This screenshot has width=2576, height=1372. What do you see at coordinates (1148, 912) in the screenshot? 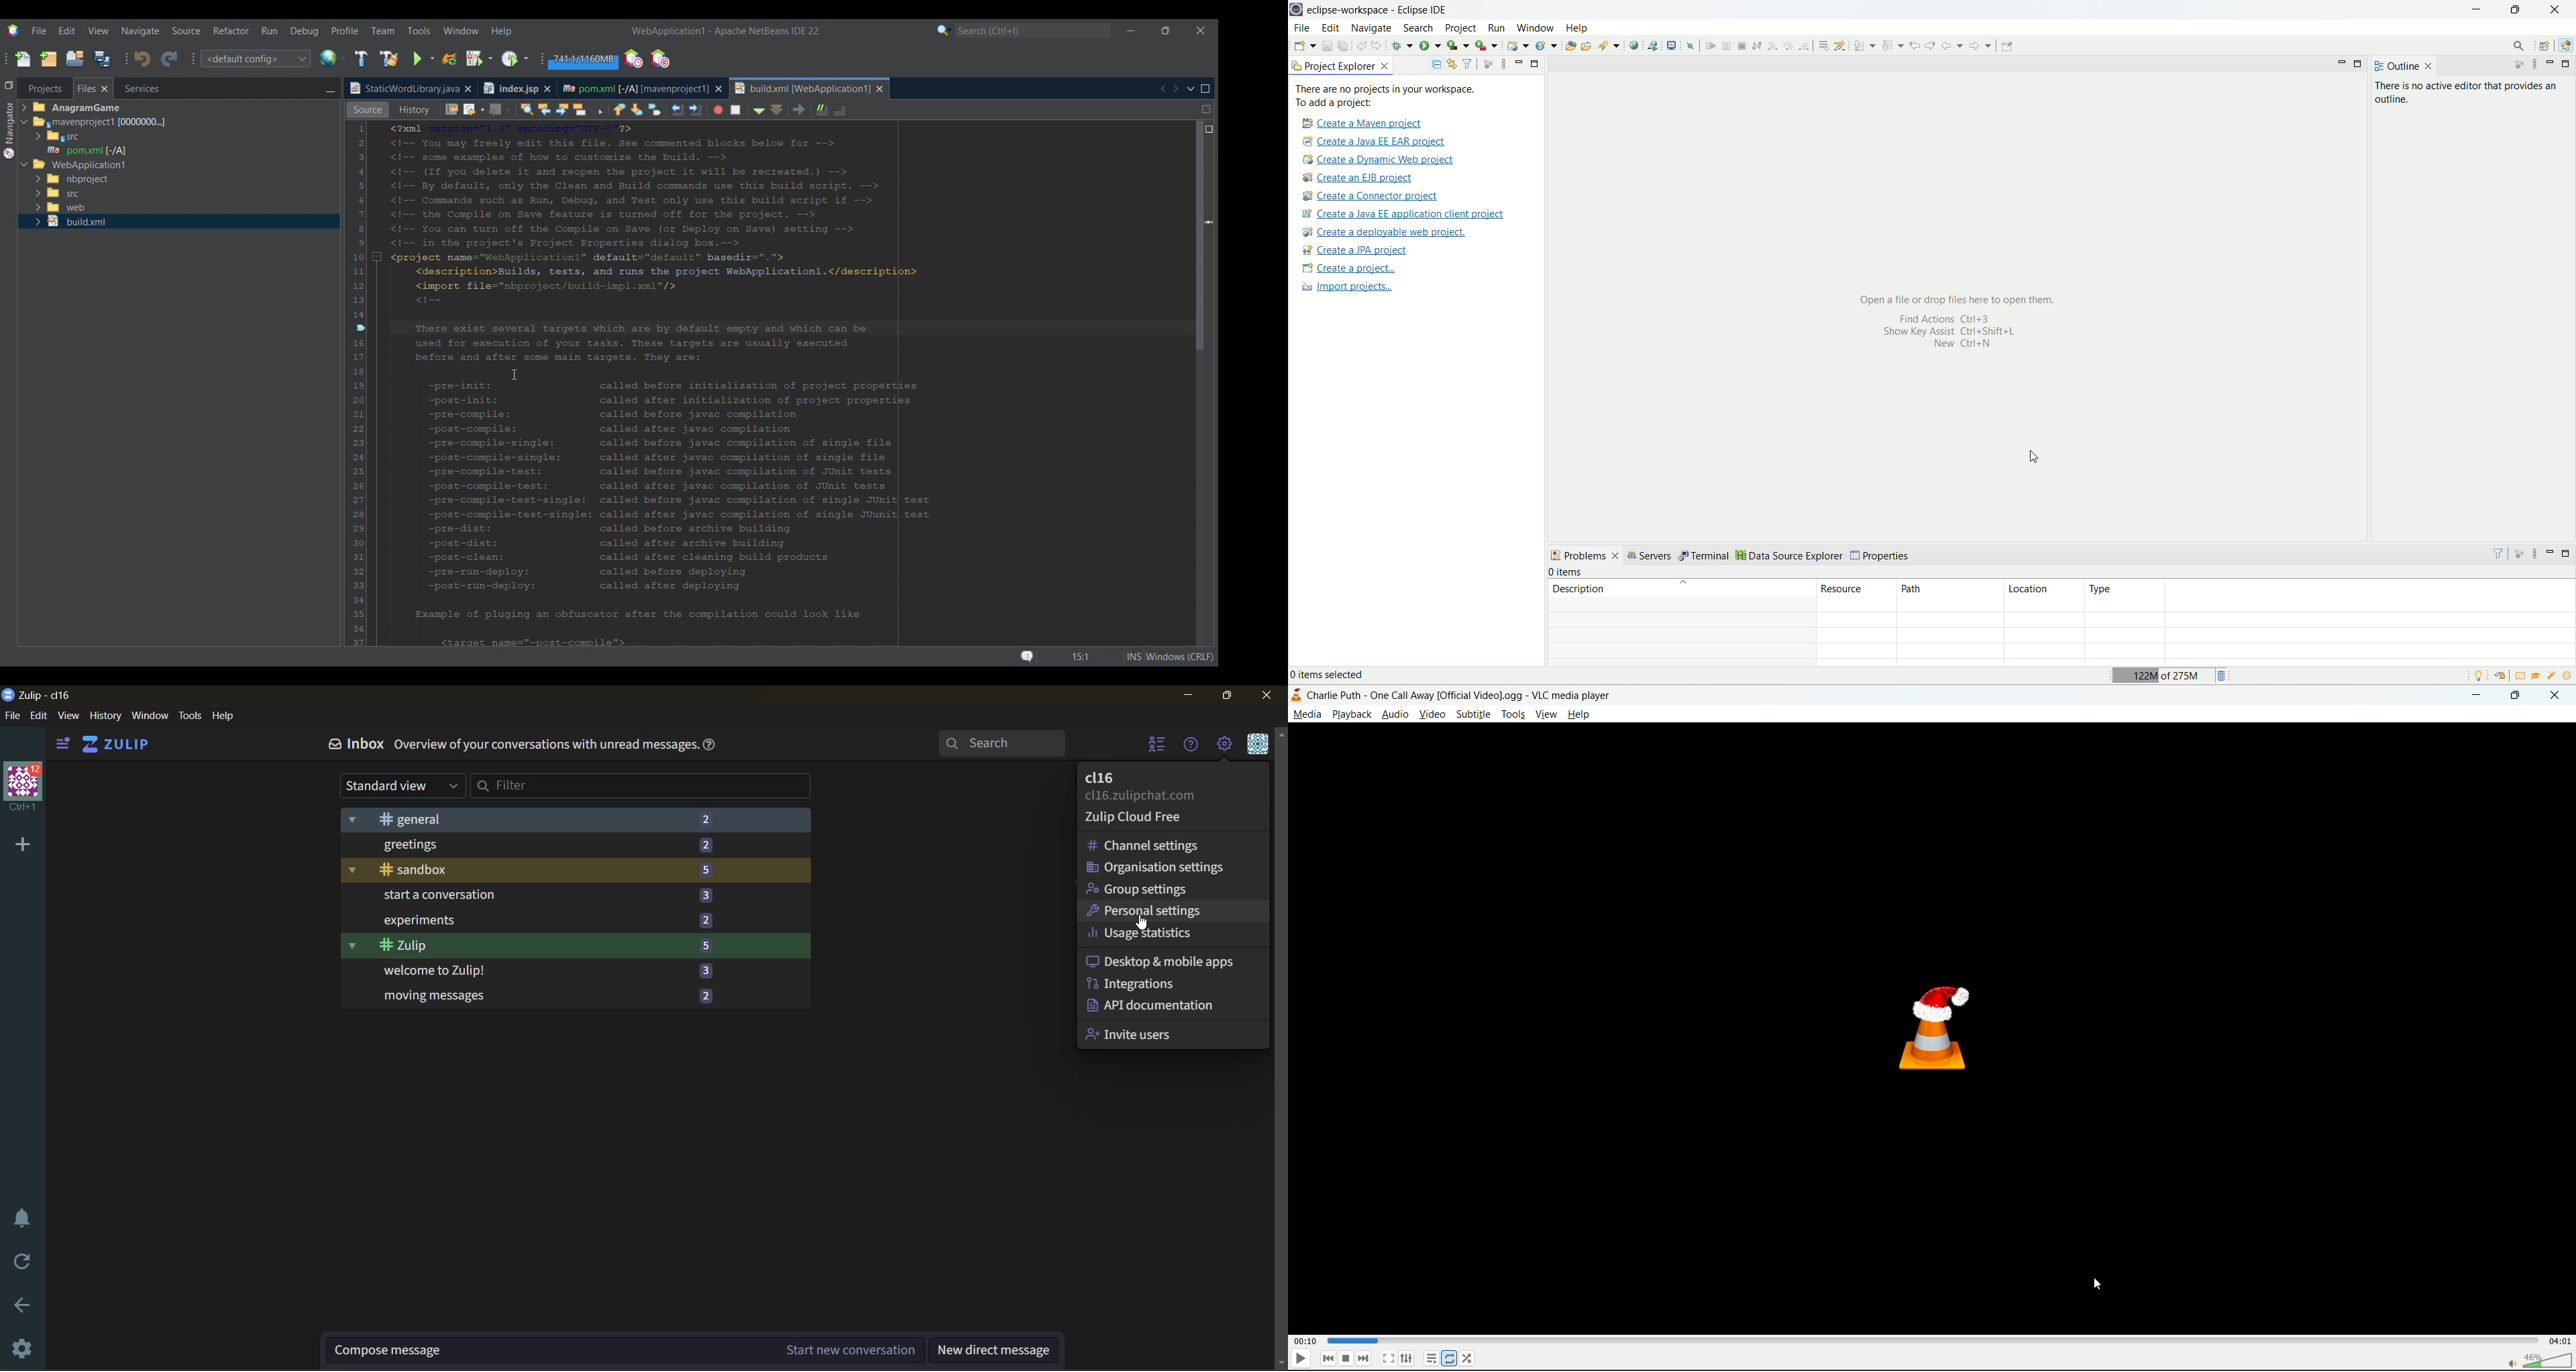
I see `personal settings` at bounding box center [1148, 912].